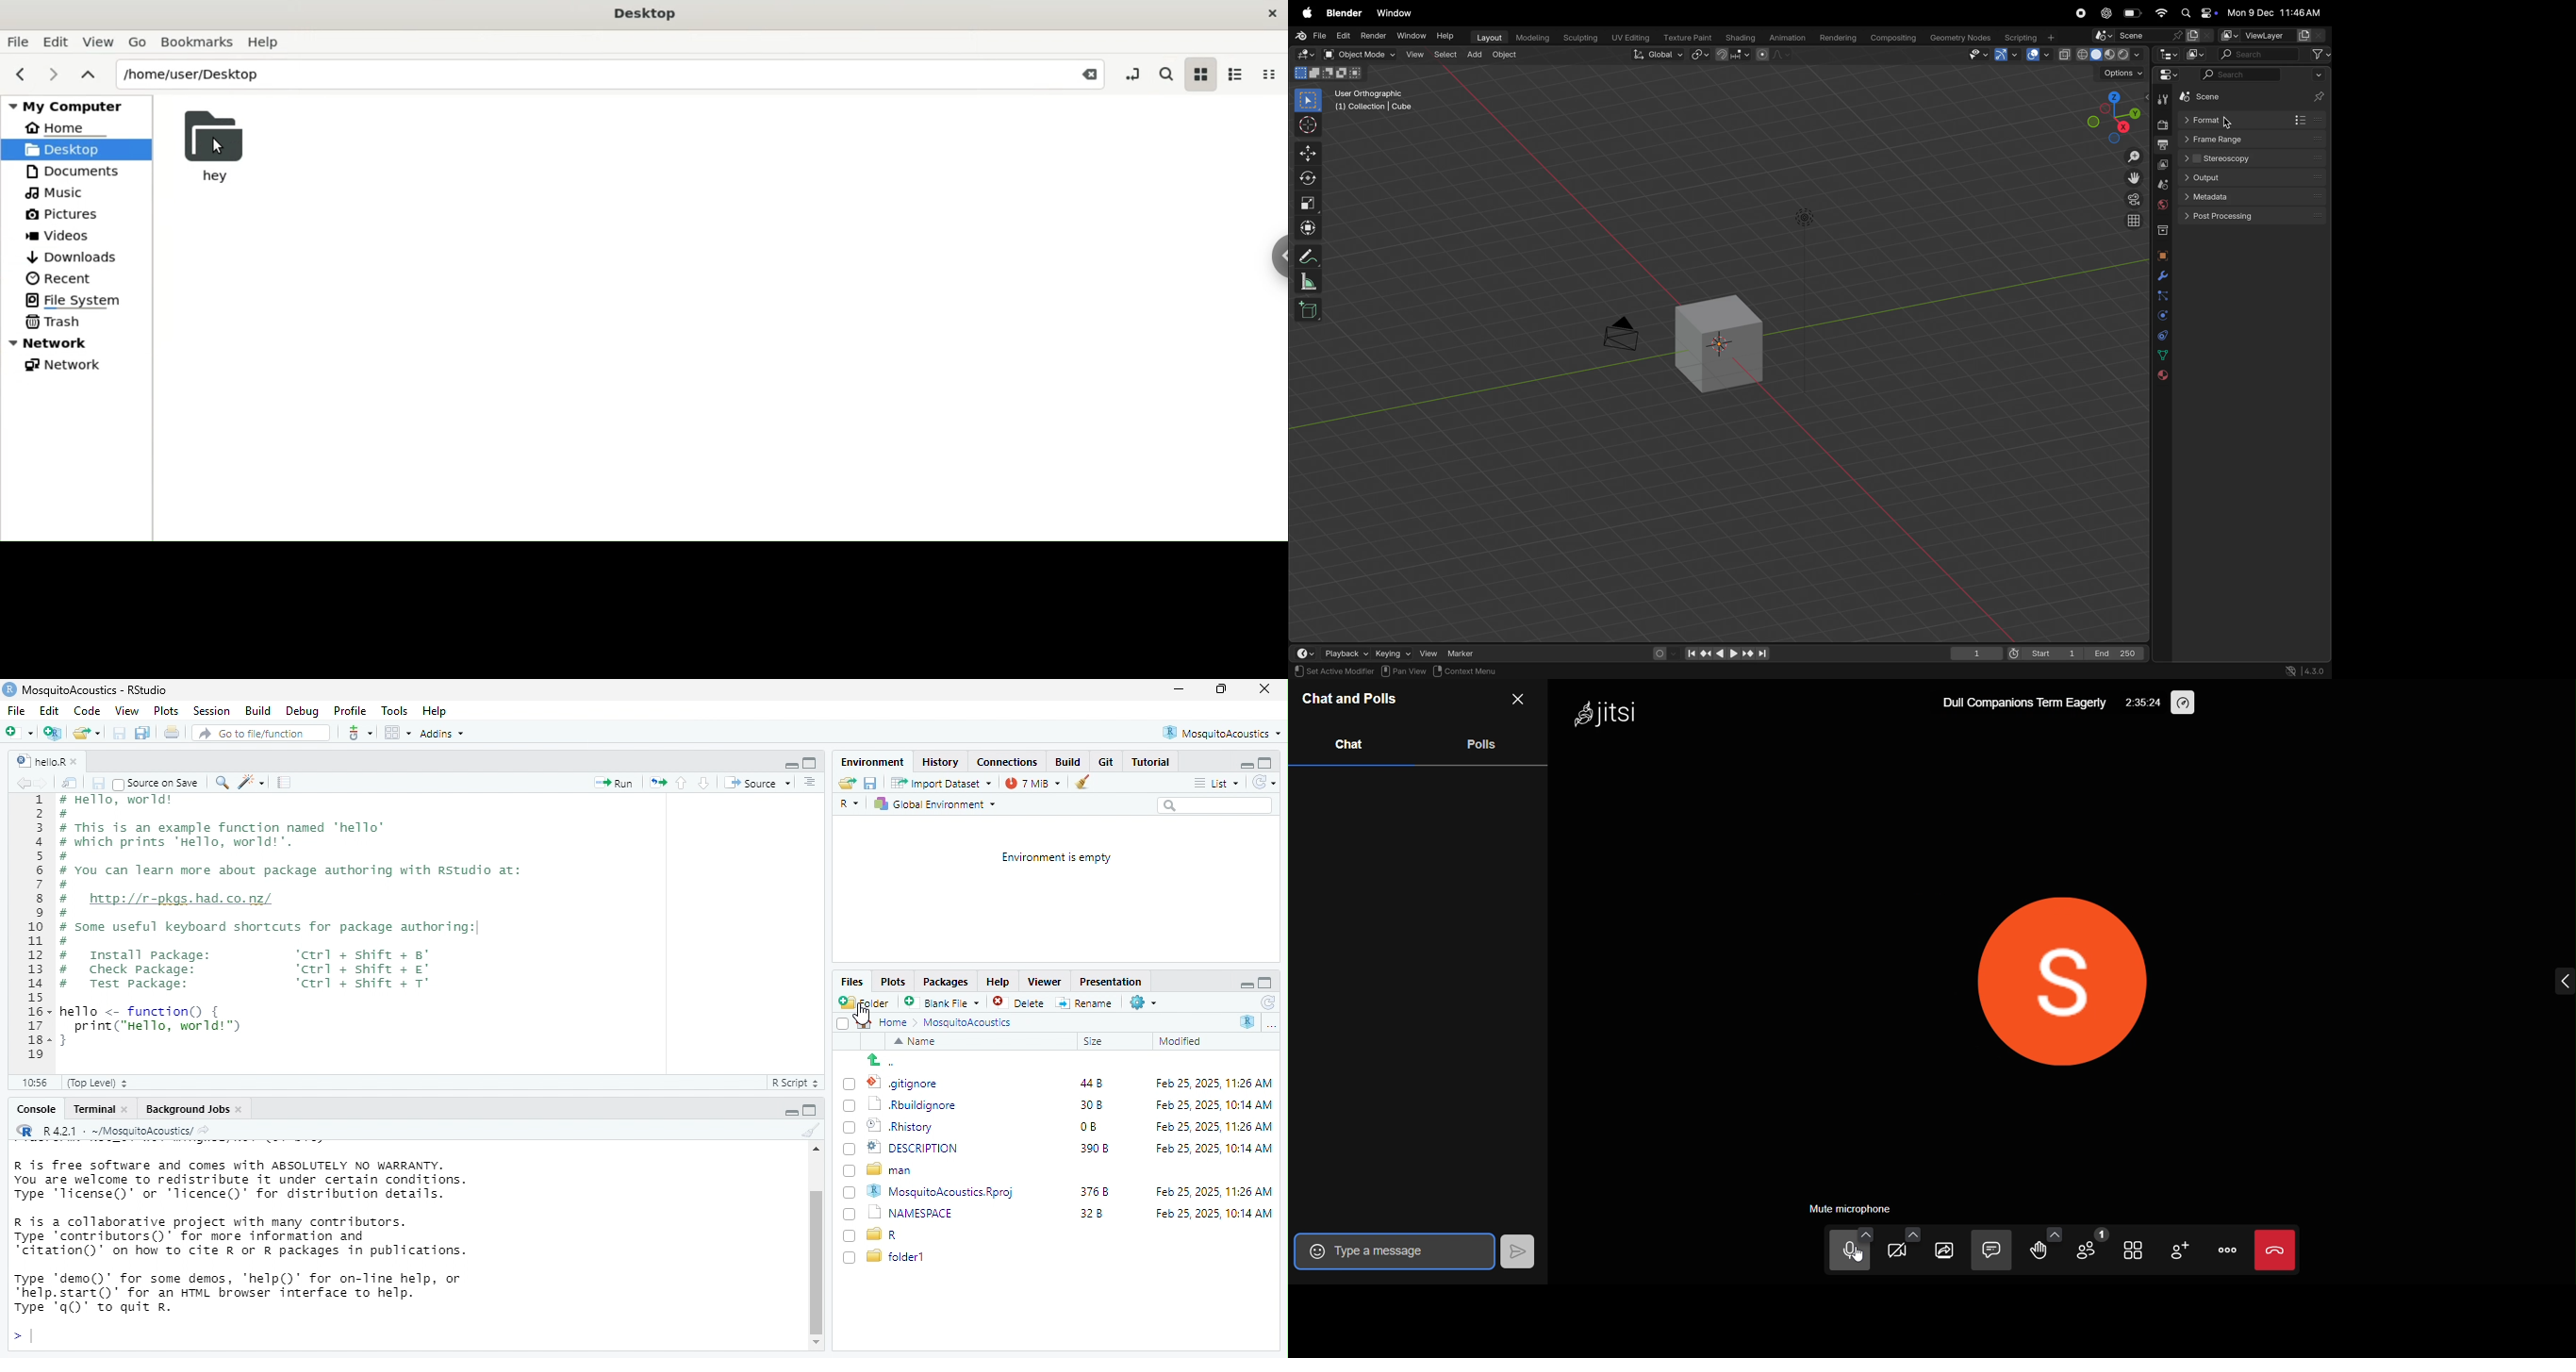 The image size is (2576, 1372). I want to click on  Source , so click(757, 785).